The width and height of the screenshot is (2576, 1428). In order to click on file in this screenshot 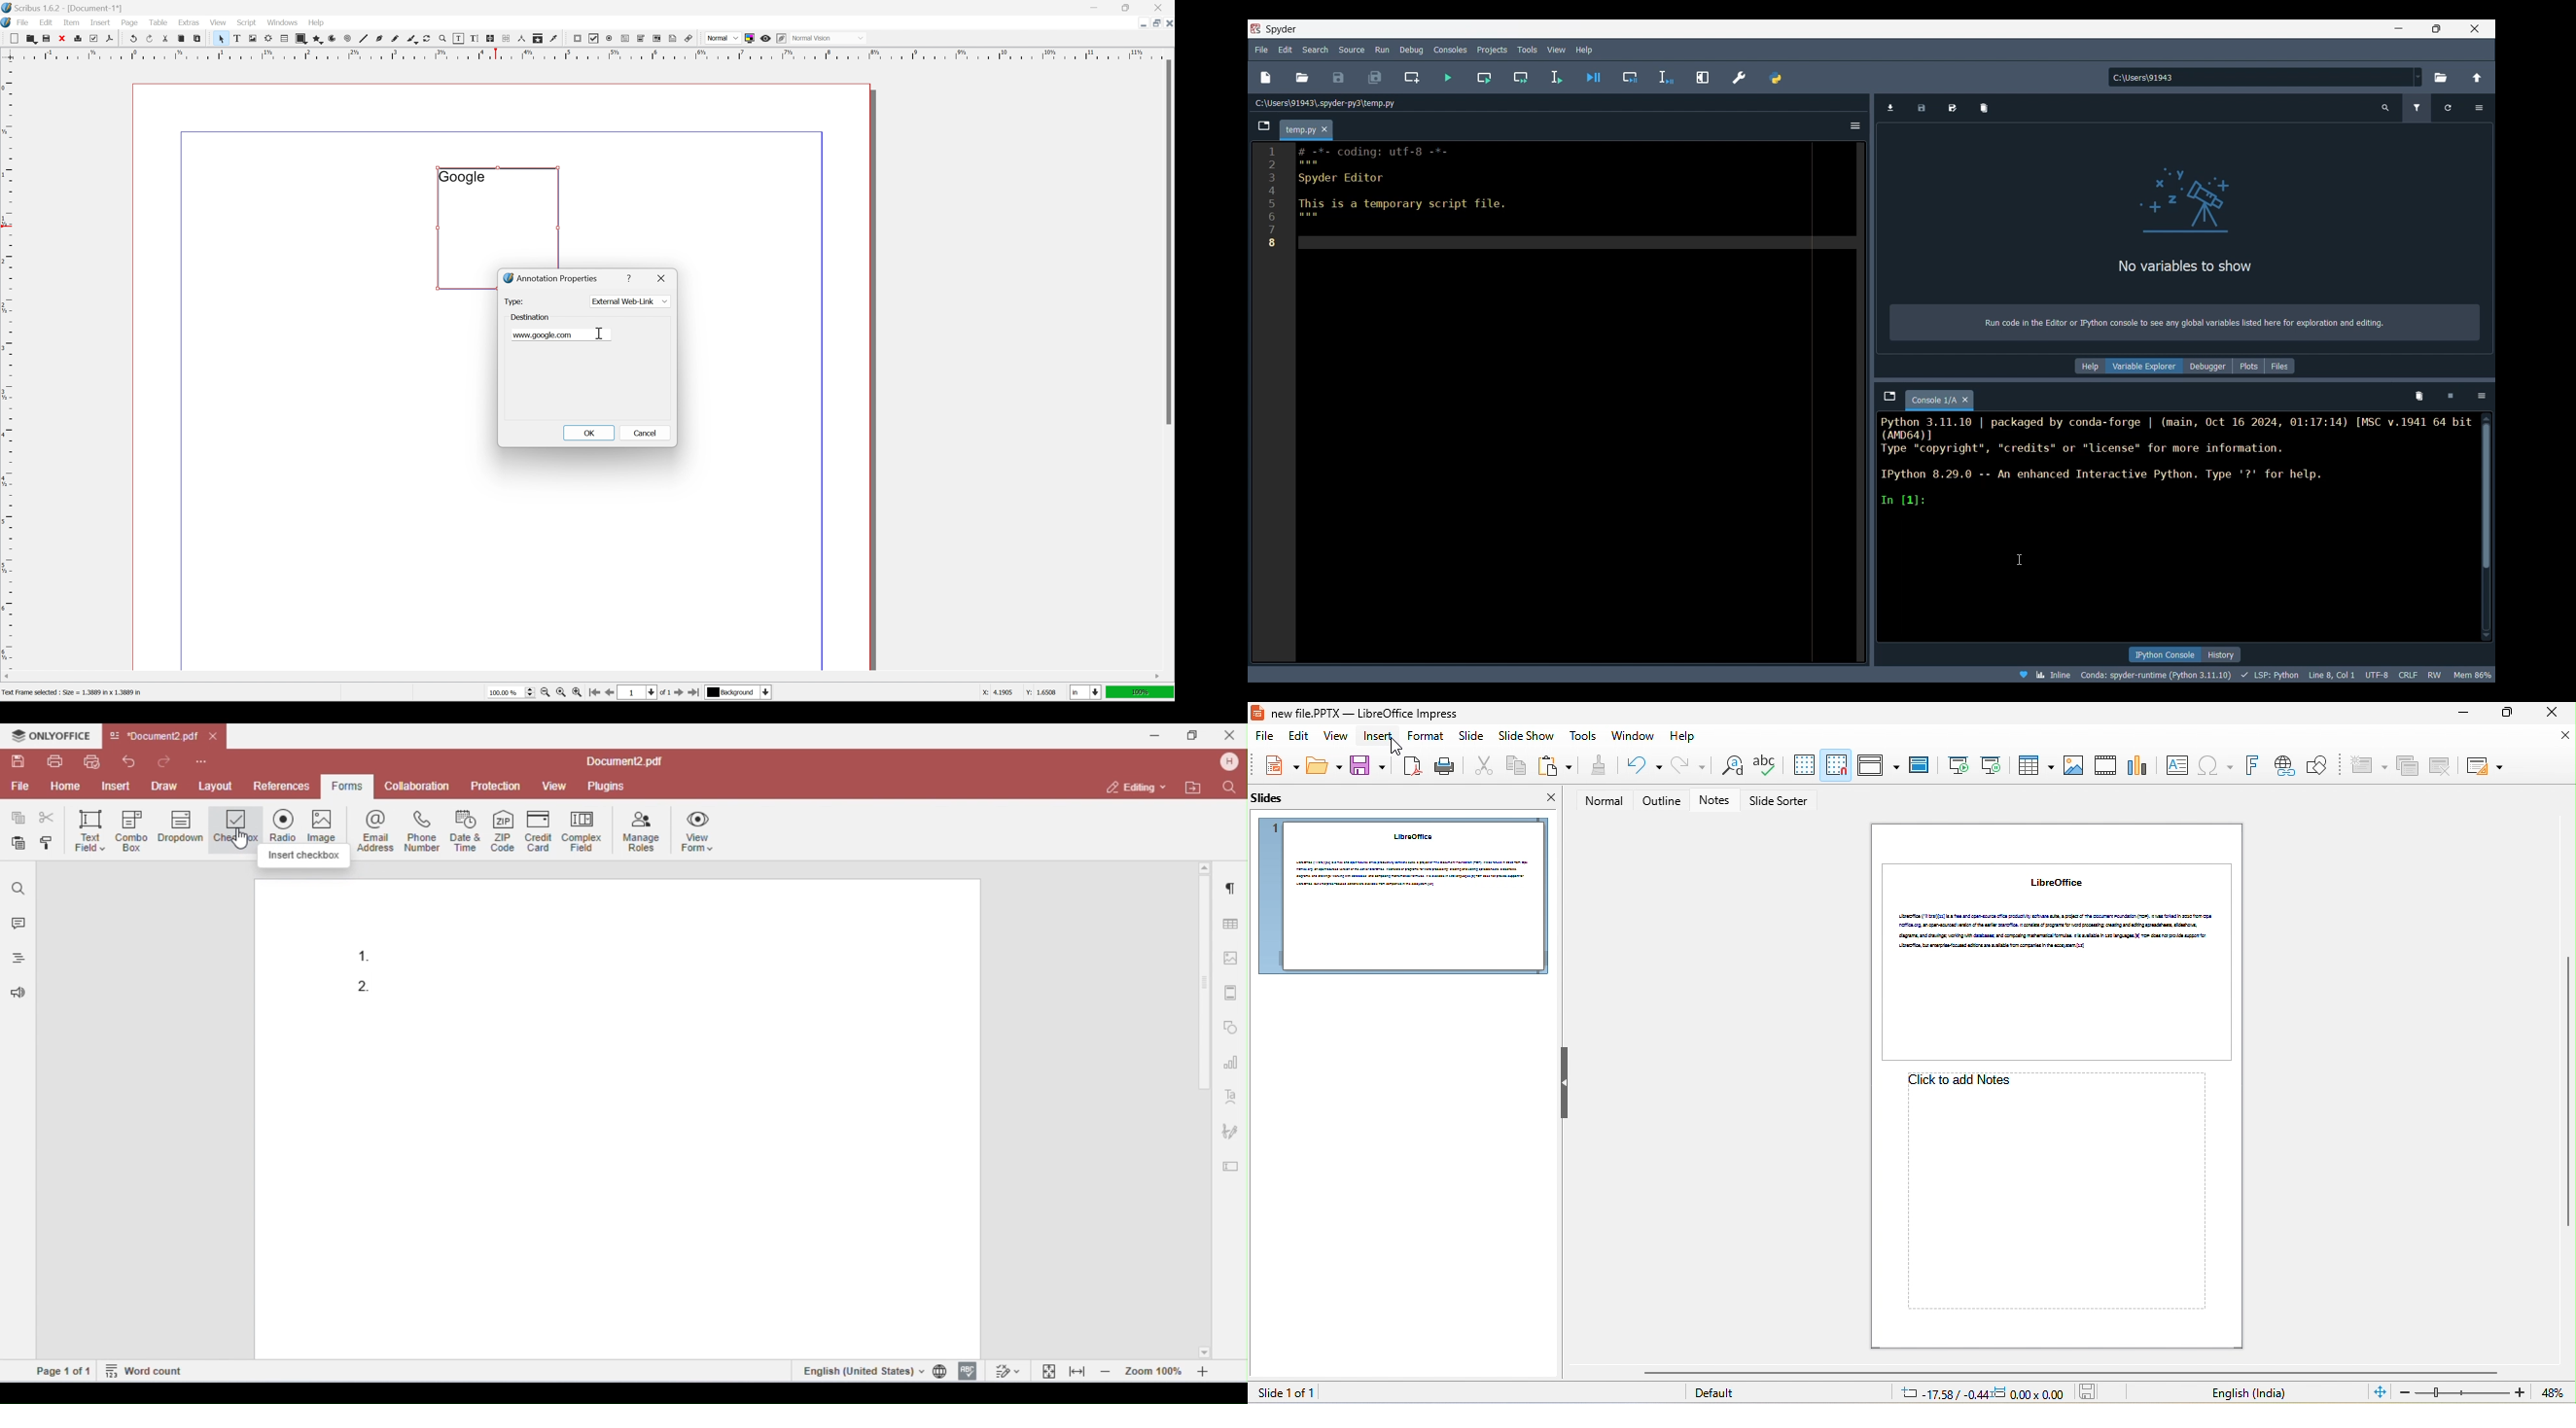, I will do `click(23, 23)`.